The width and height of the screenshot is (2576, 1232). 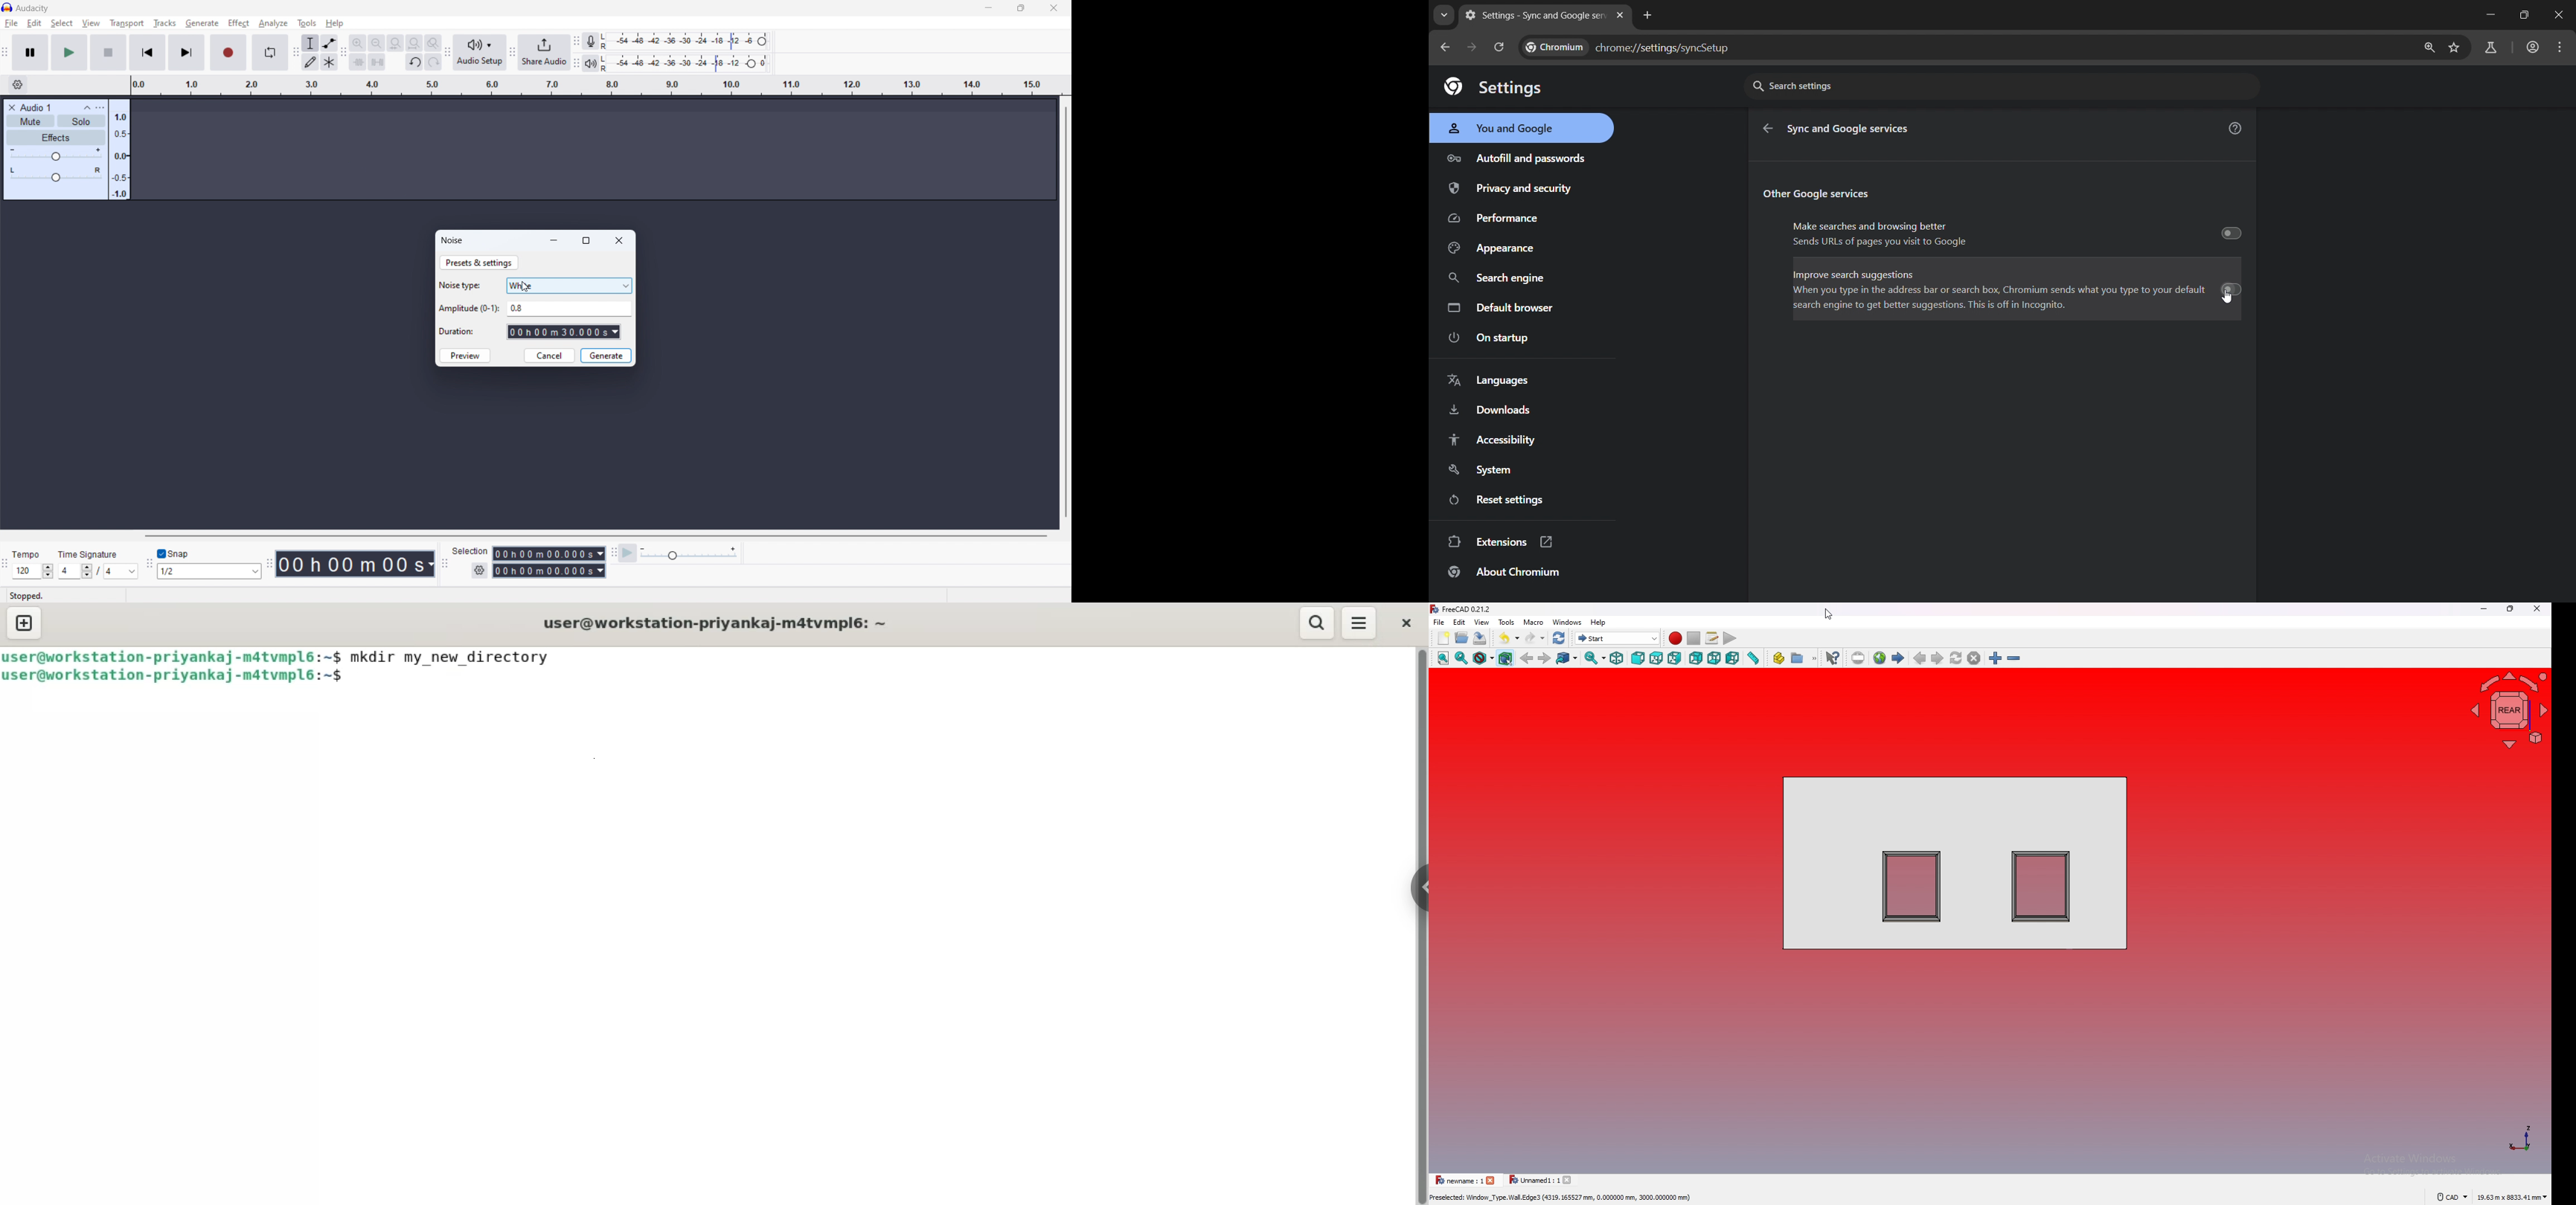 What do you see at coordinates (202, 25) in the screenshot?
I see `Cursor on generate` at bounding box center [202, 25].